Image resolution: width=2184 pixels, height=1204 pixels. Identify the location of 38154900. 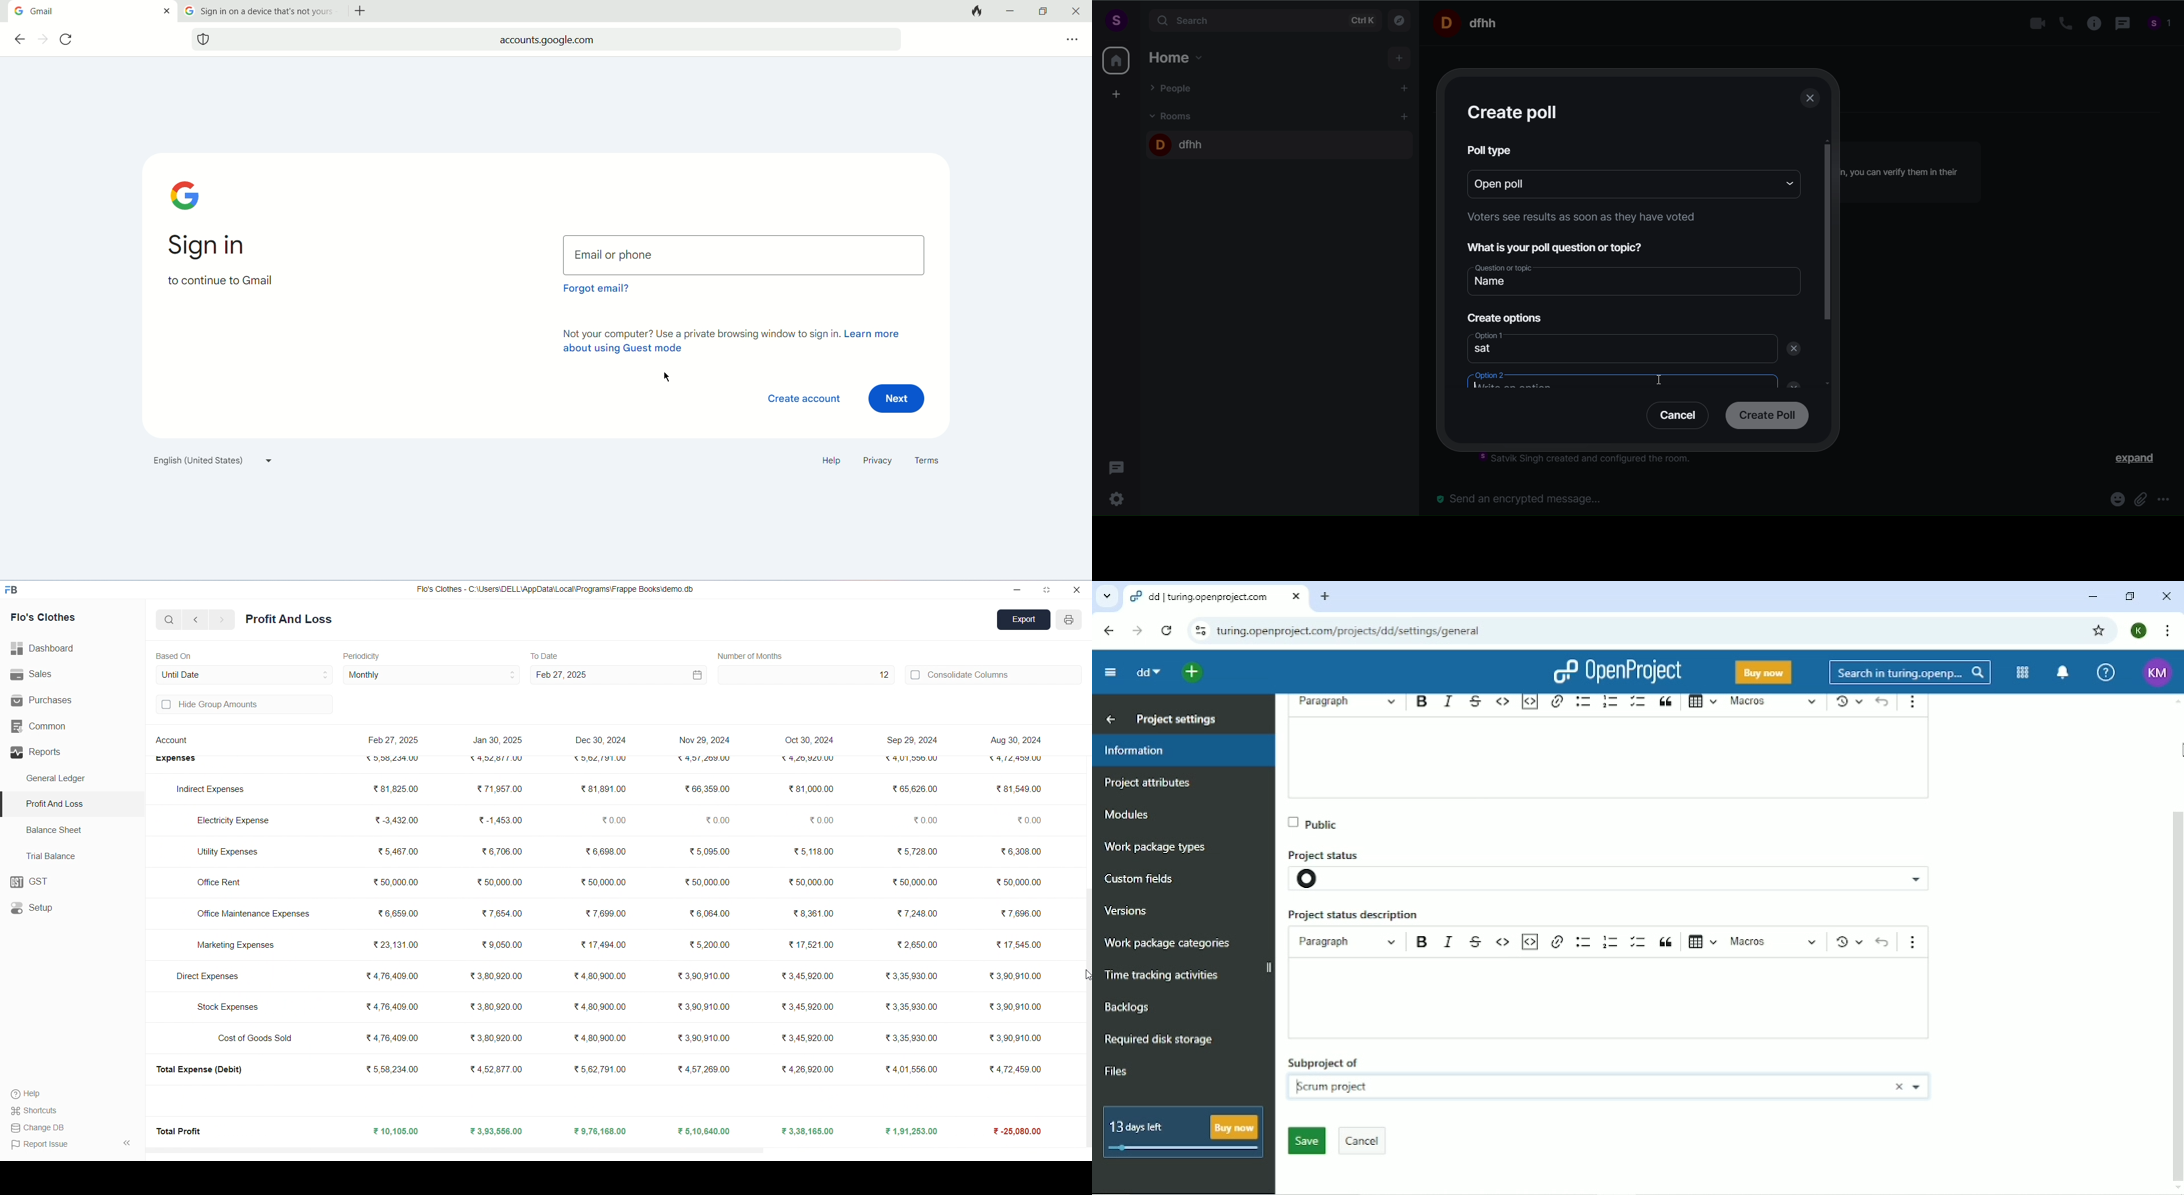
(1018, 789).